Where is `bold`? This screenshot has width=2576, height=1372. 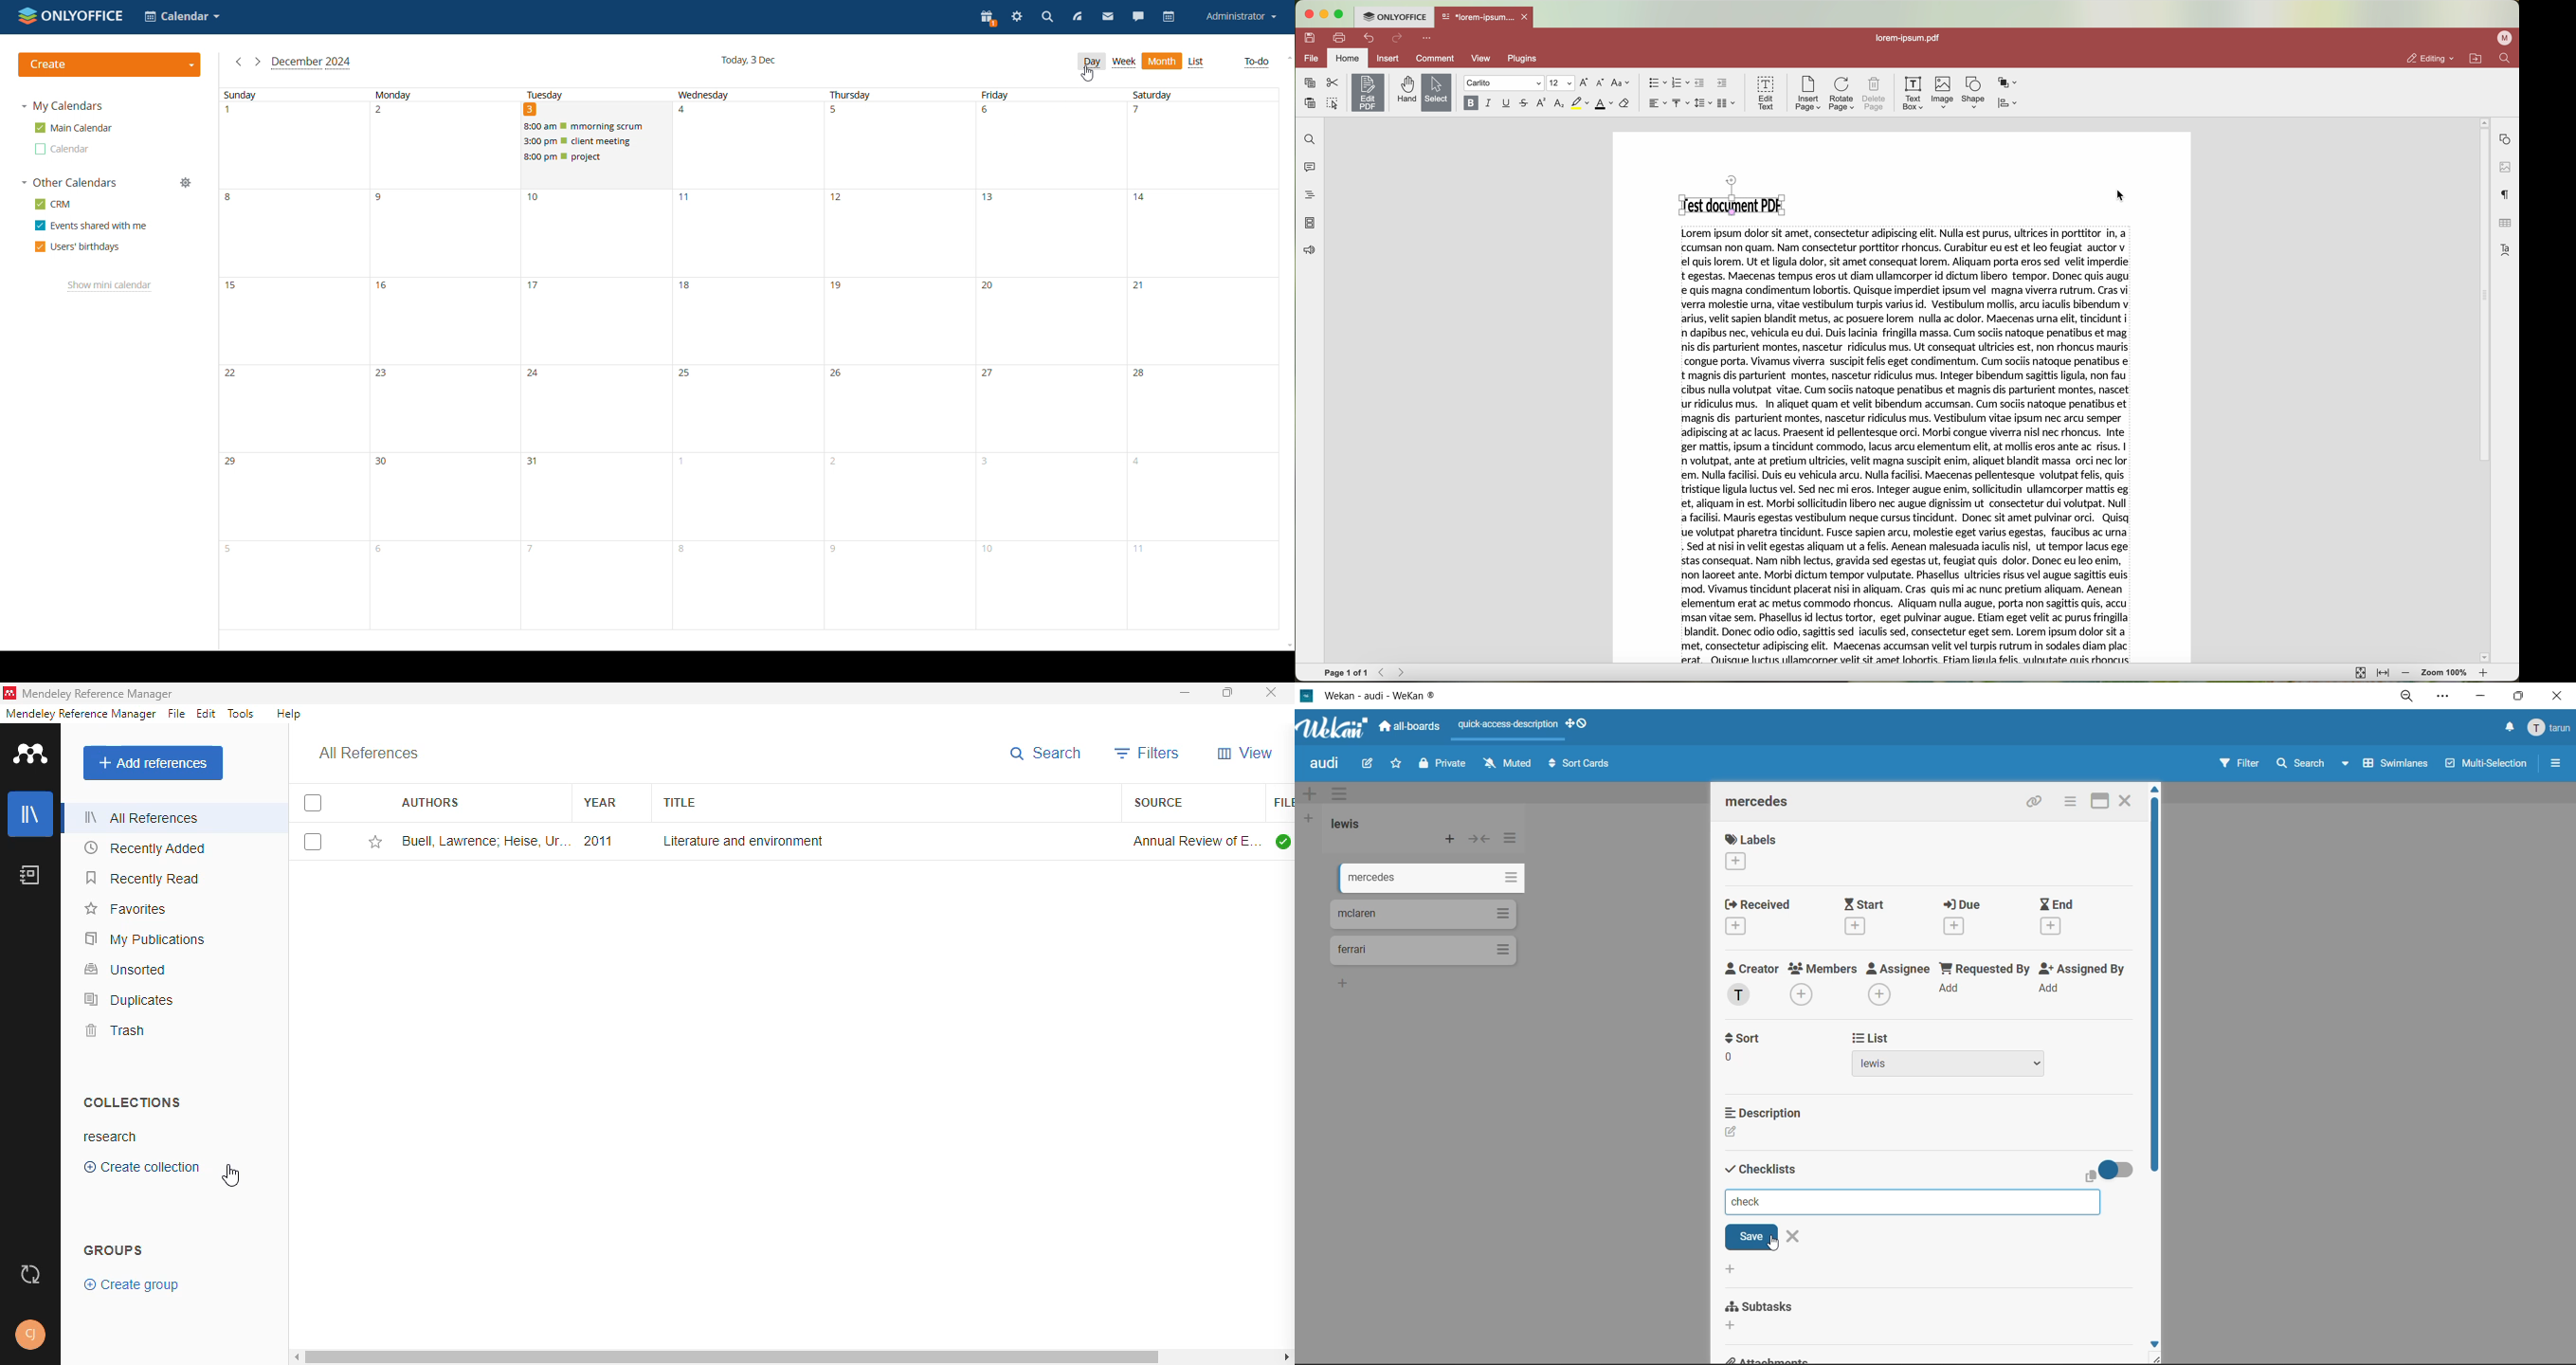
bold is located at coordinates (1470, 103).